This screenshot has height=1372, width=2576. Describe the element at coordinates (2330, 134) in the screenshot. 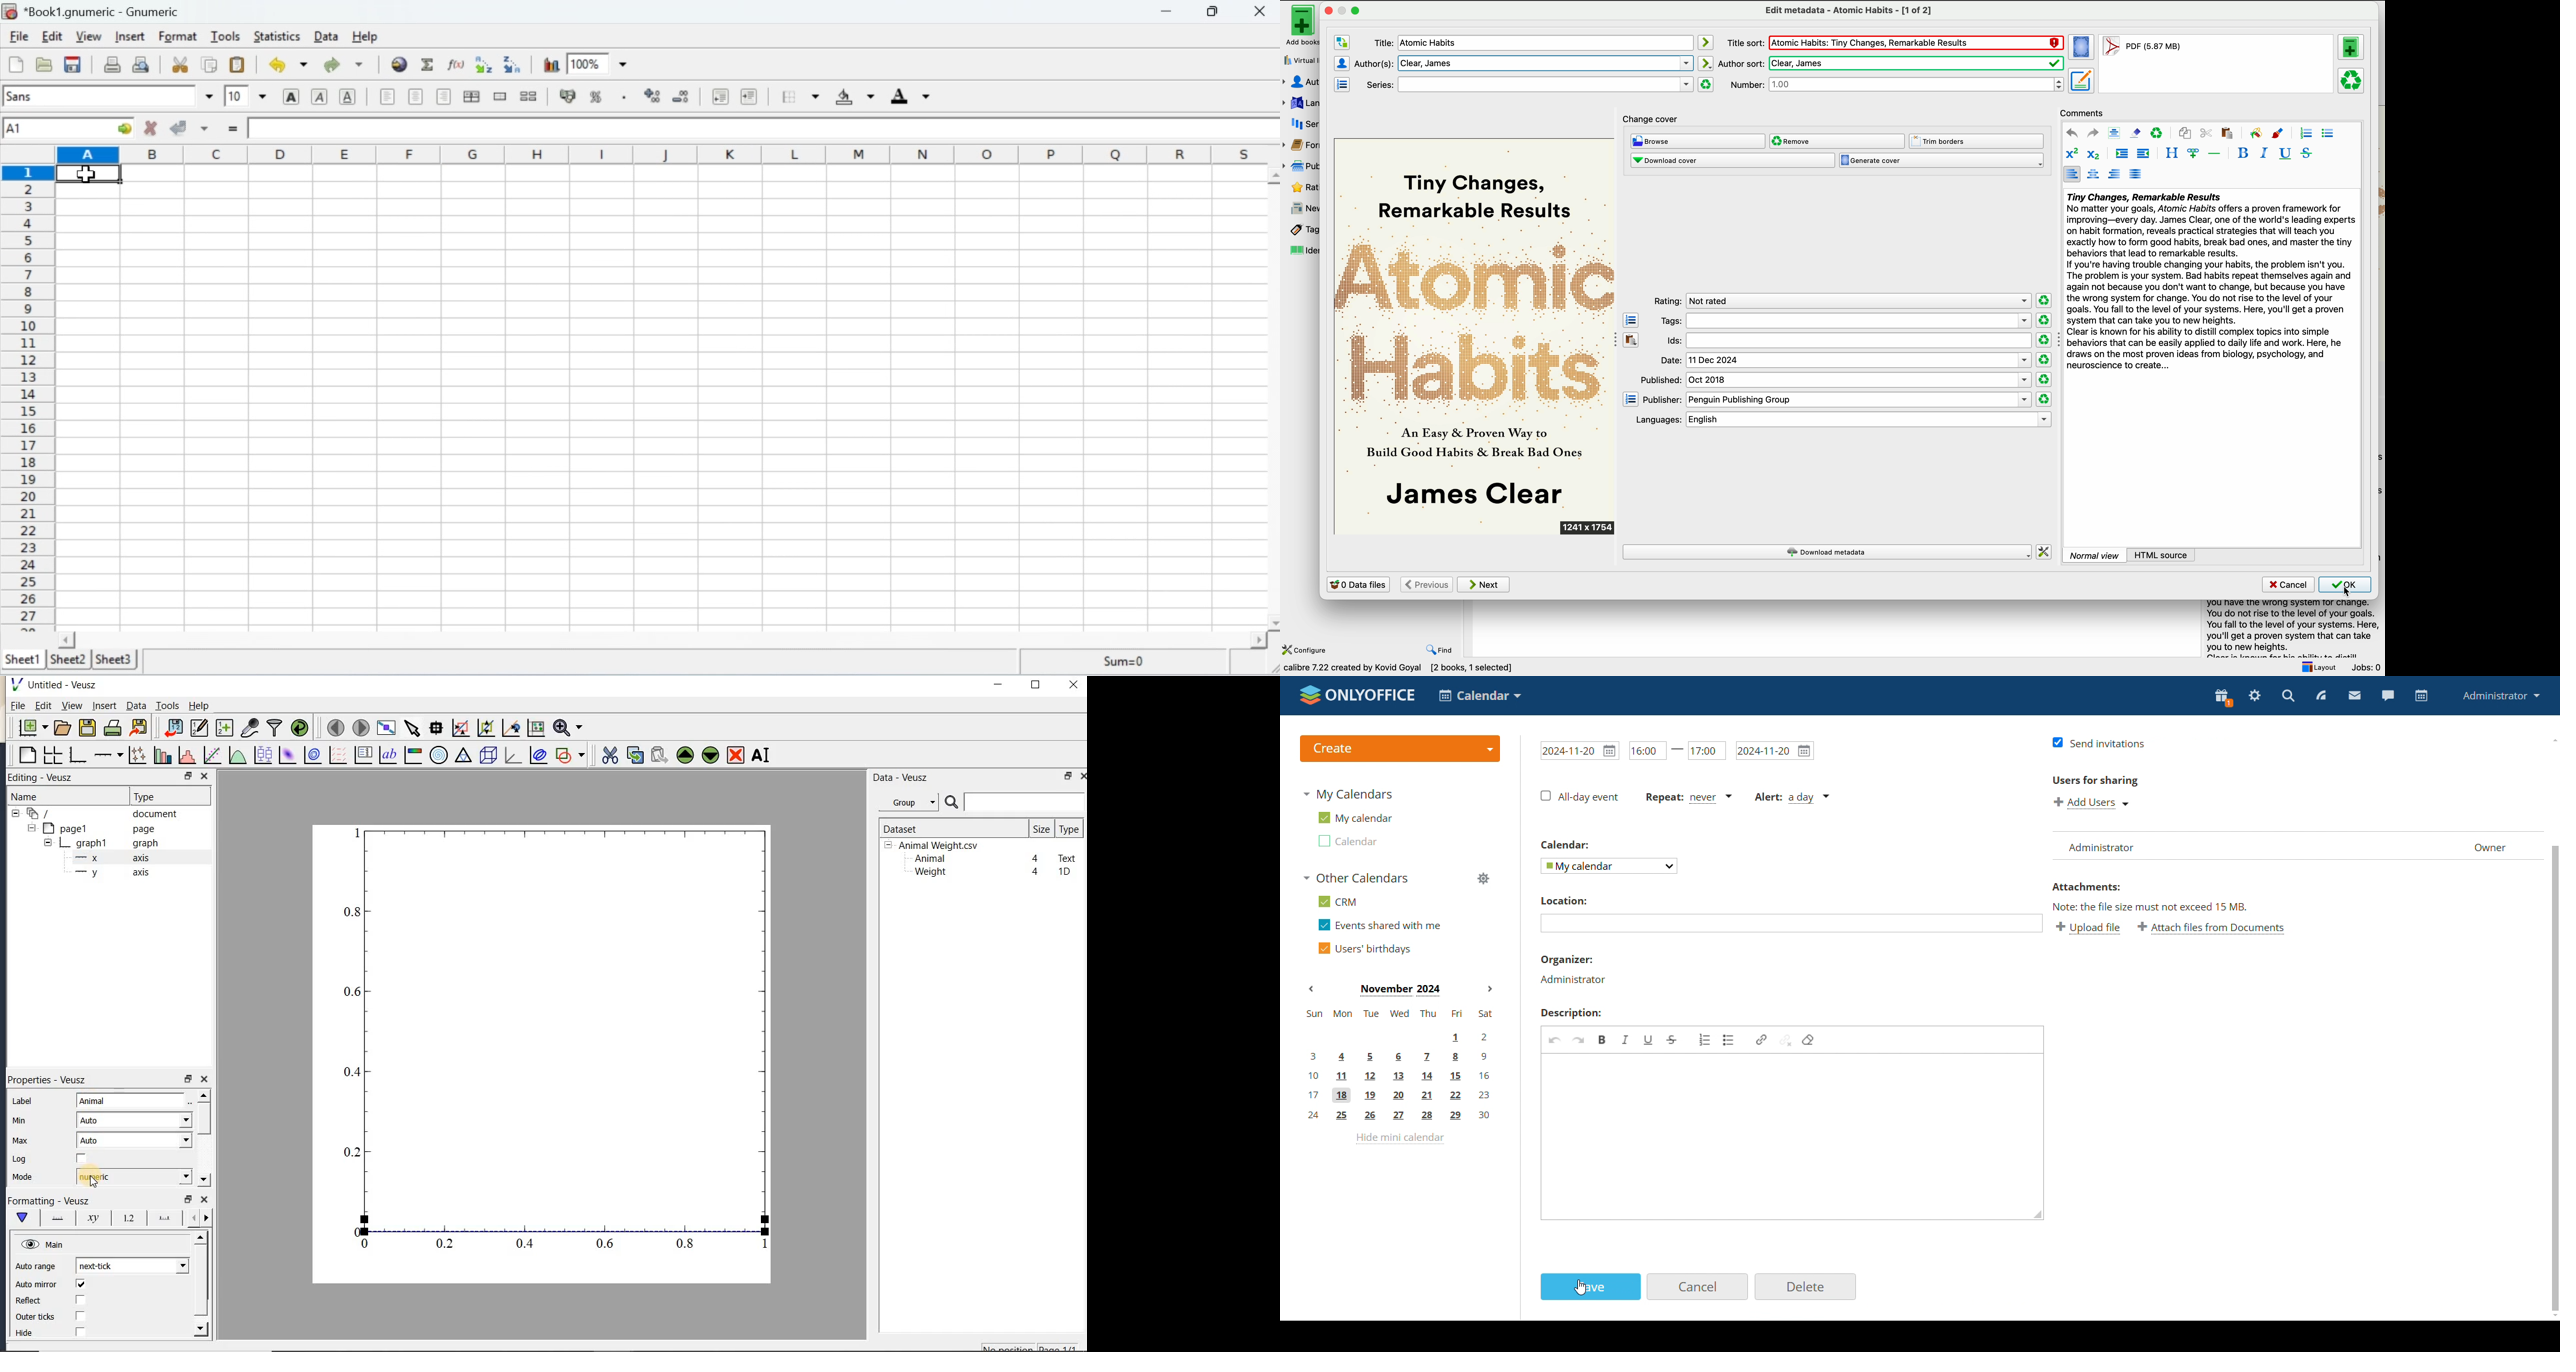

I see `unordered list` at that location.